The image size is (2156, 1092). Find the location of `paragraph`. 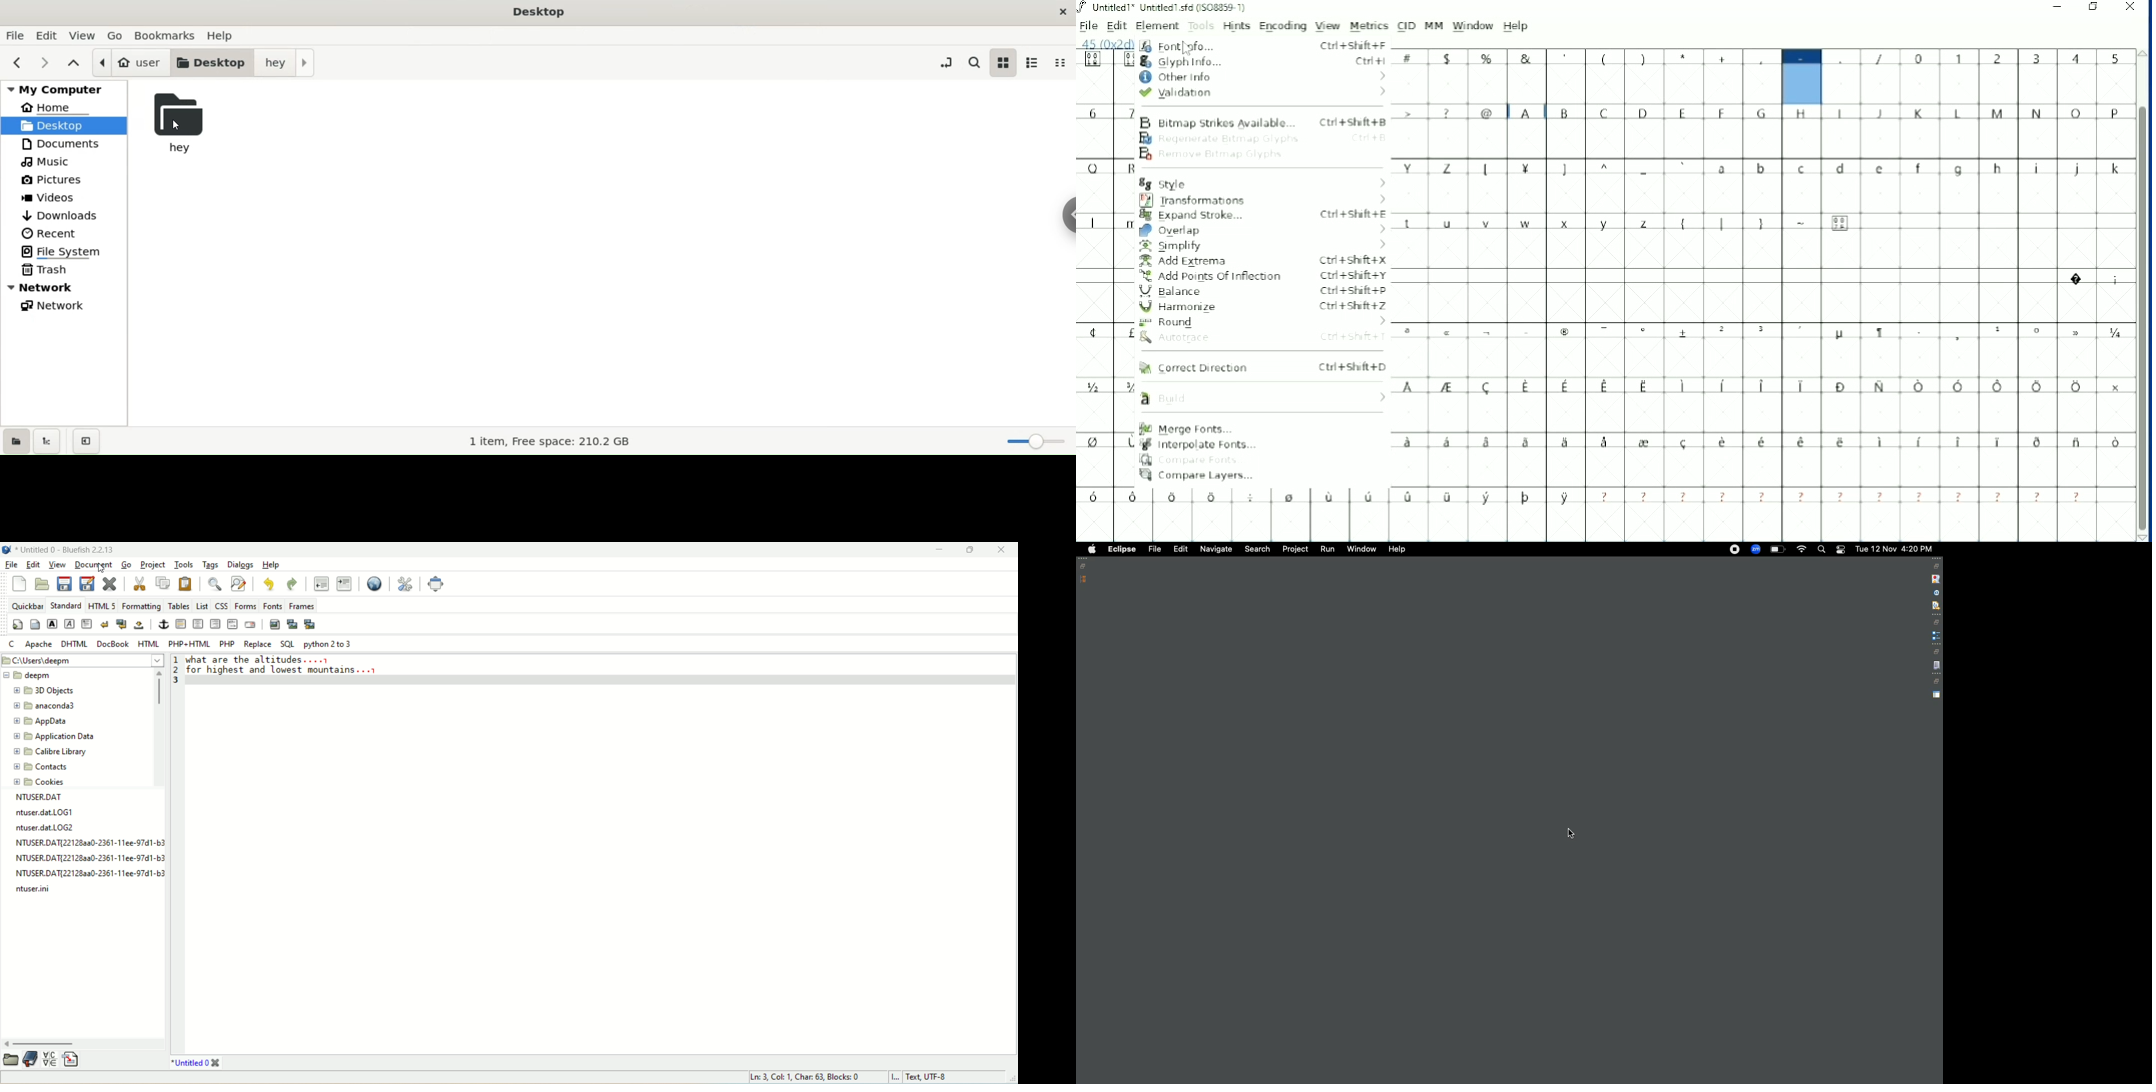

paragraph is located at coordinates (86, 623).